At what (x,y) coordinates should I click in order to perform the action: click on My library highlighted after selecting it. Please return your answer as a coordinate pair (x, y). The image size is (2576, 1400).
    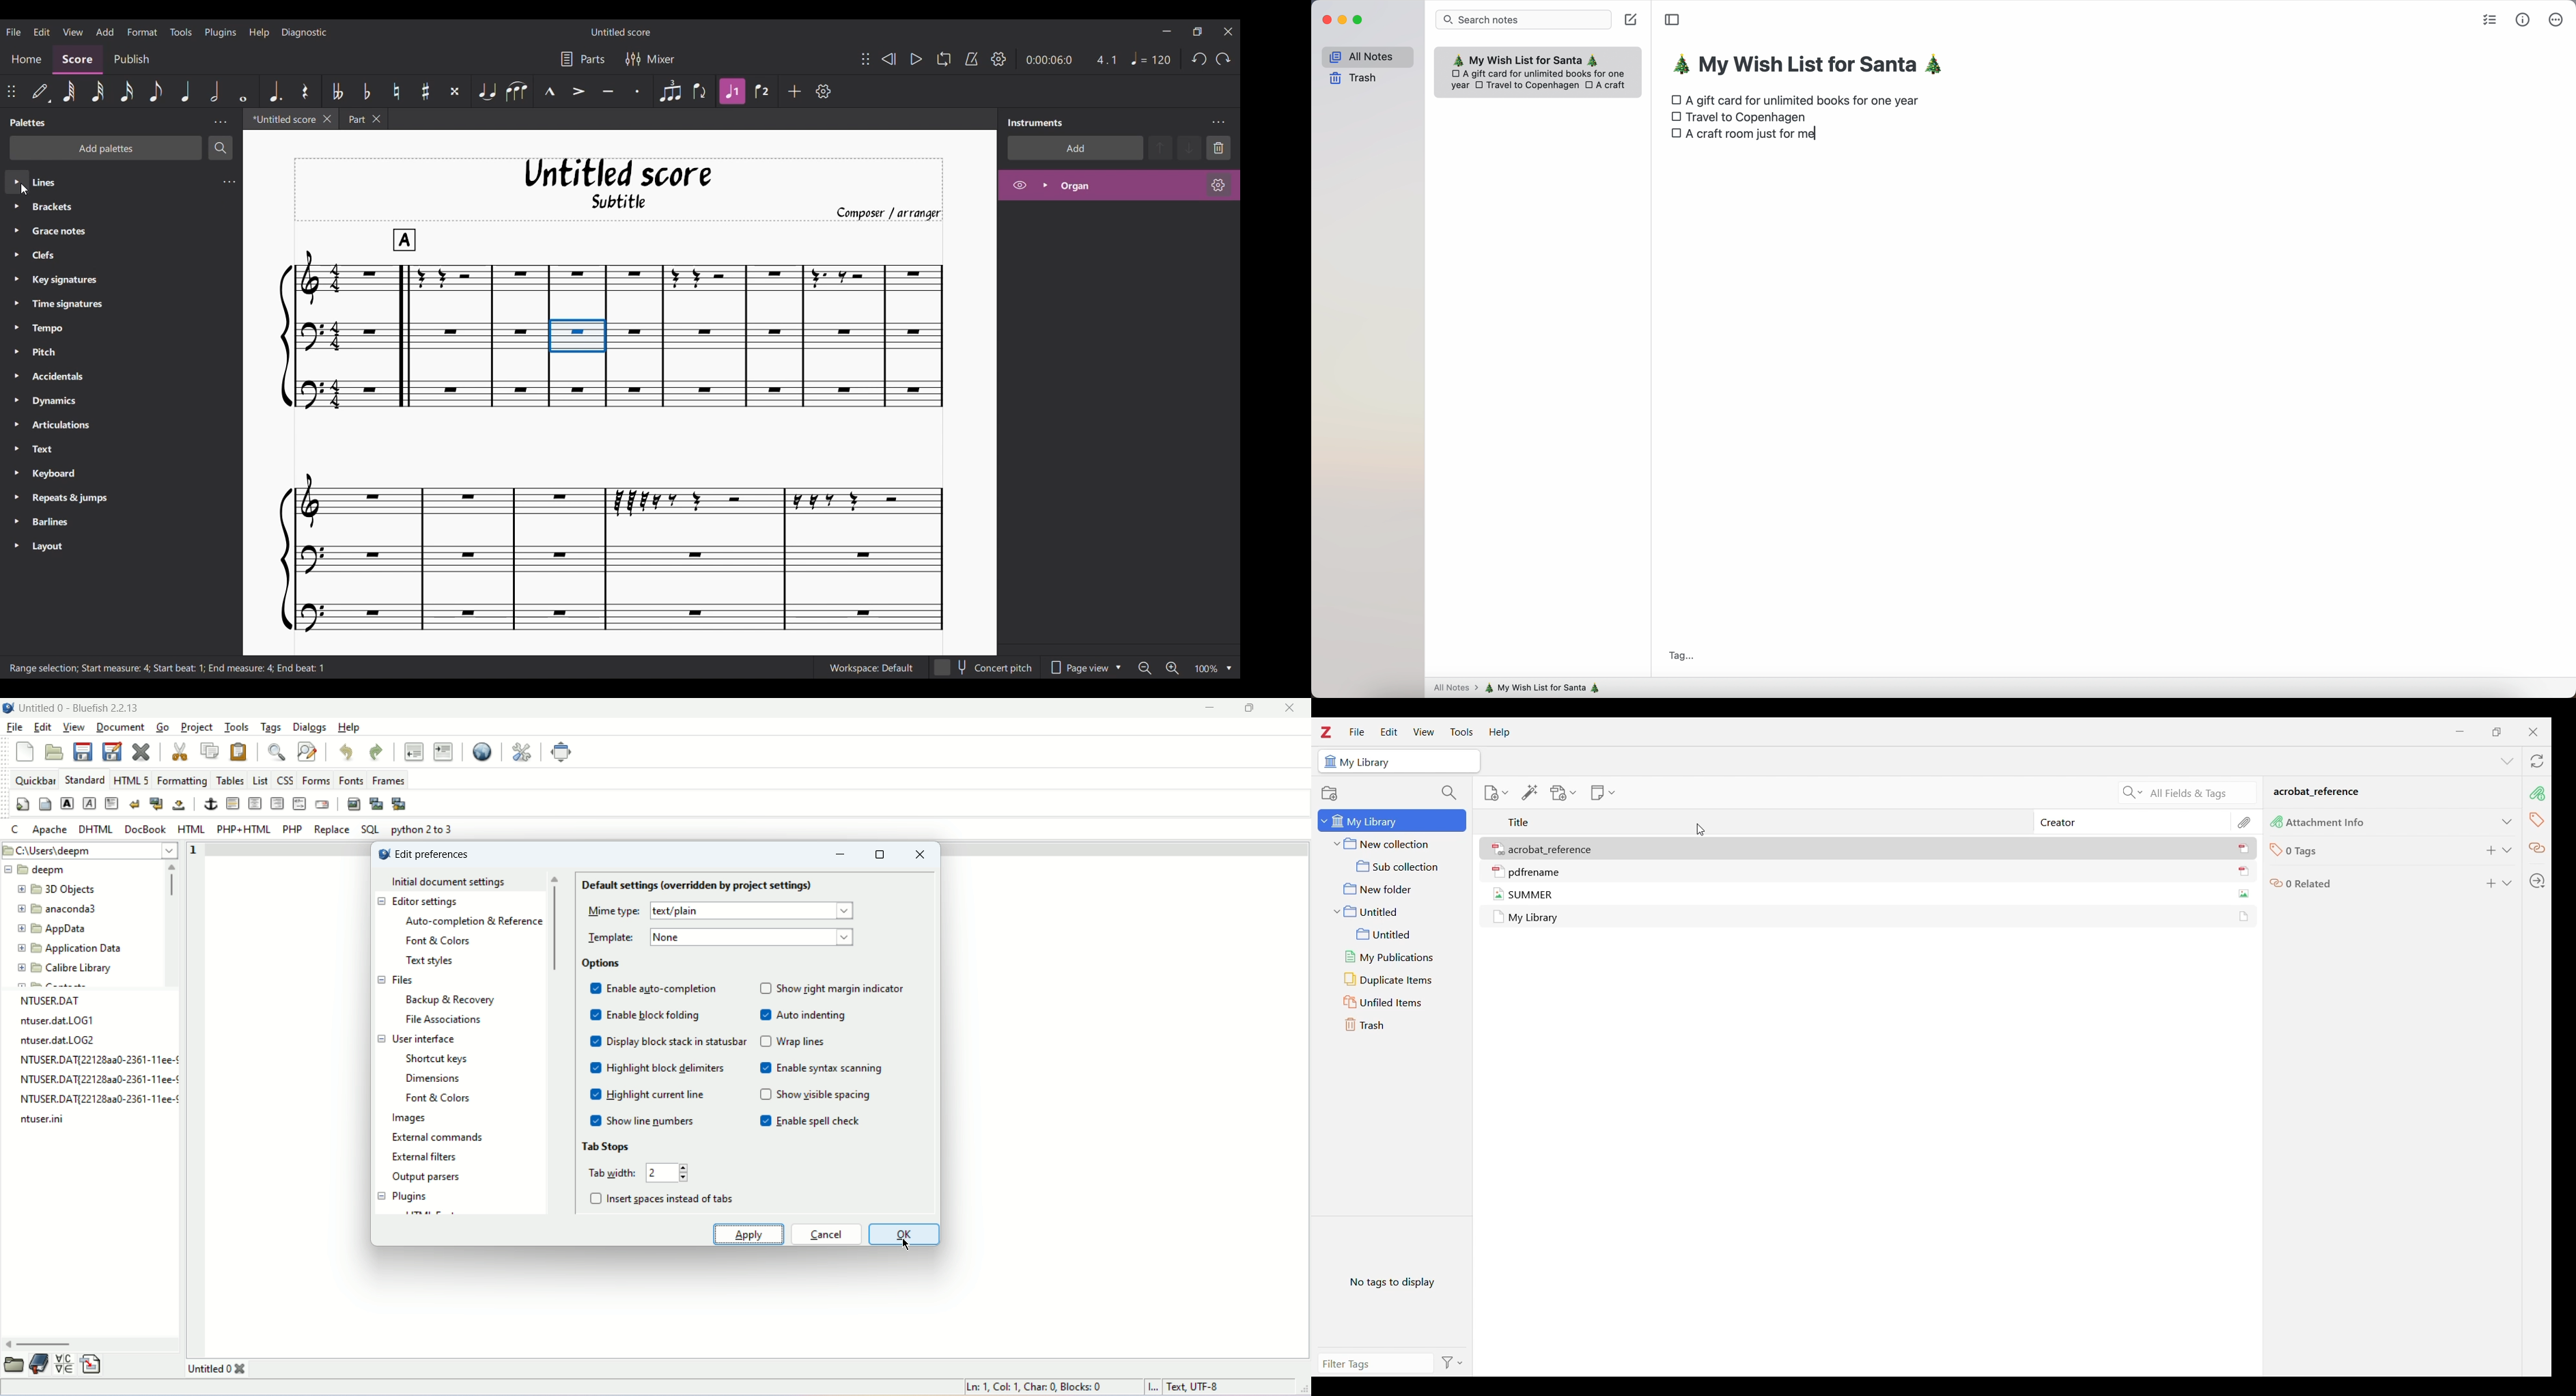
    Looking at the image, I should click on (1393, 821).